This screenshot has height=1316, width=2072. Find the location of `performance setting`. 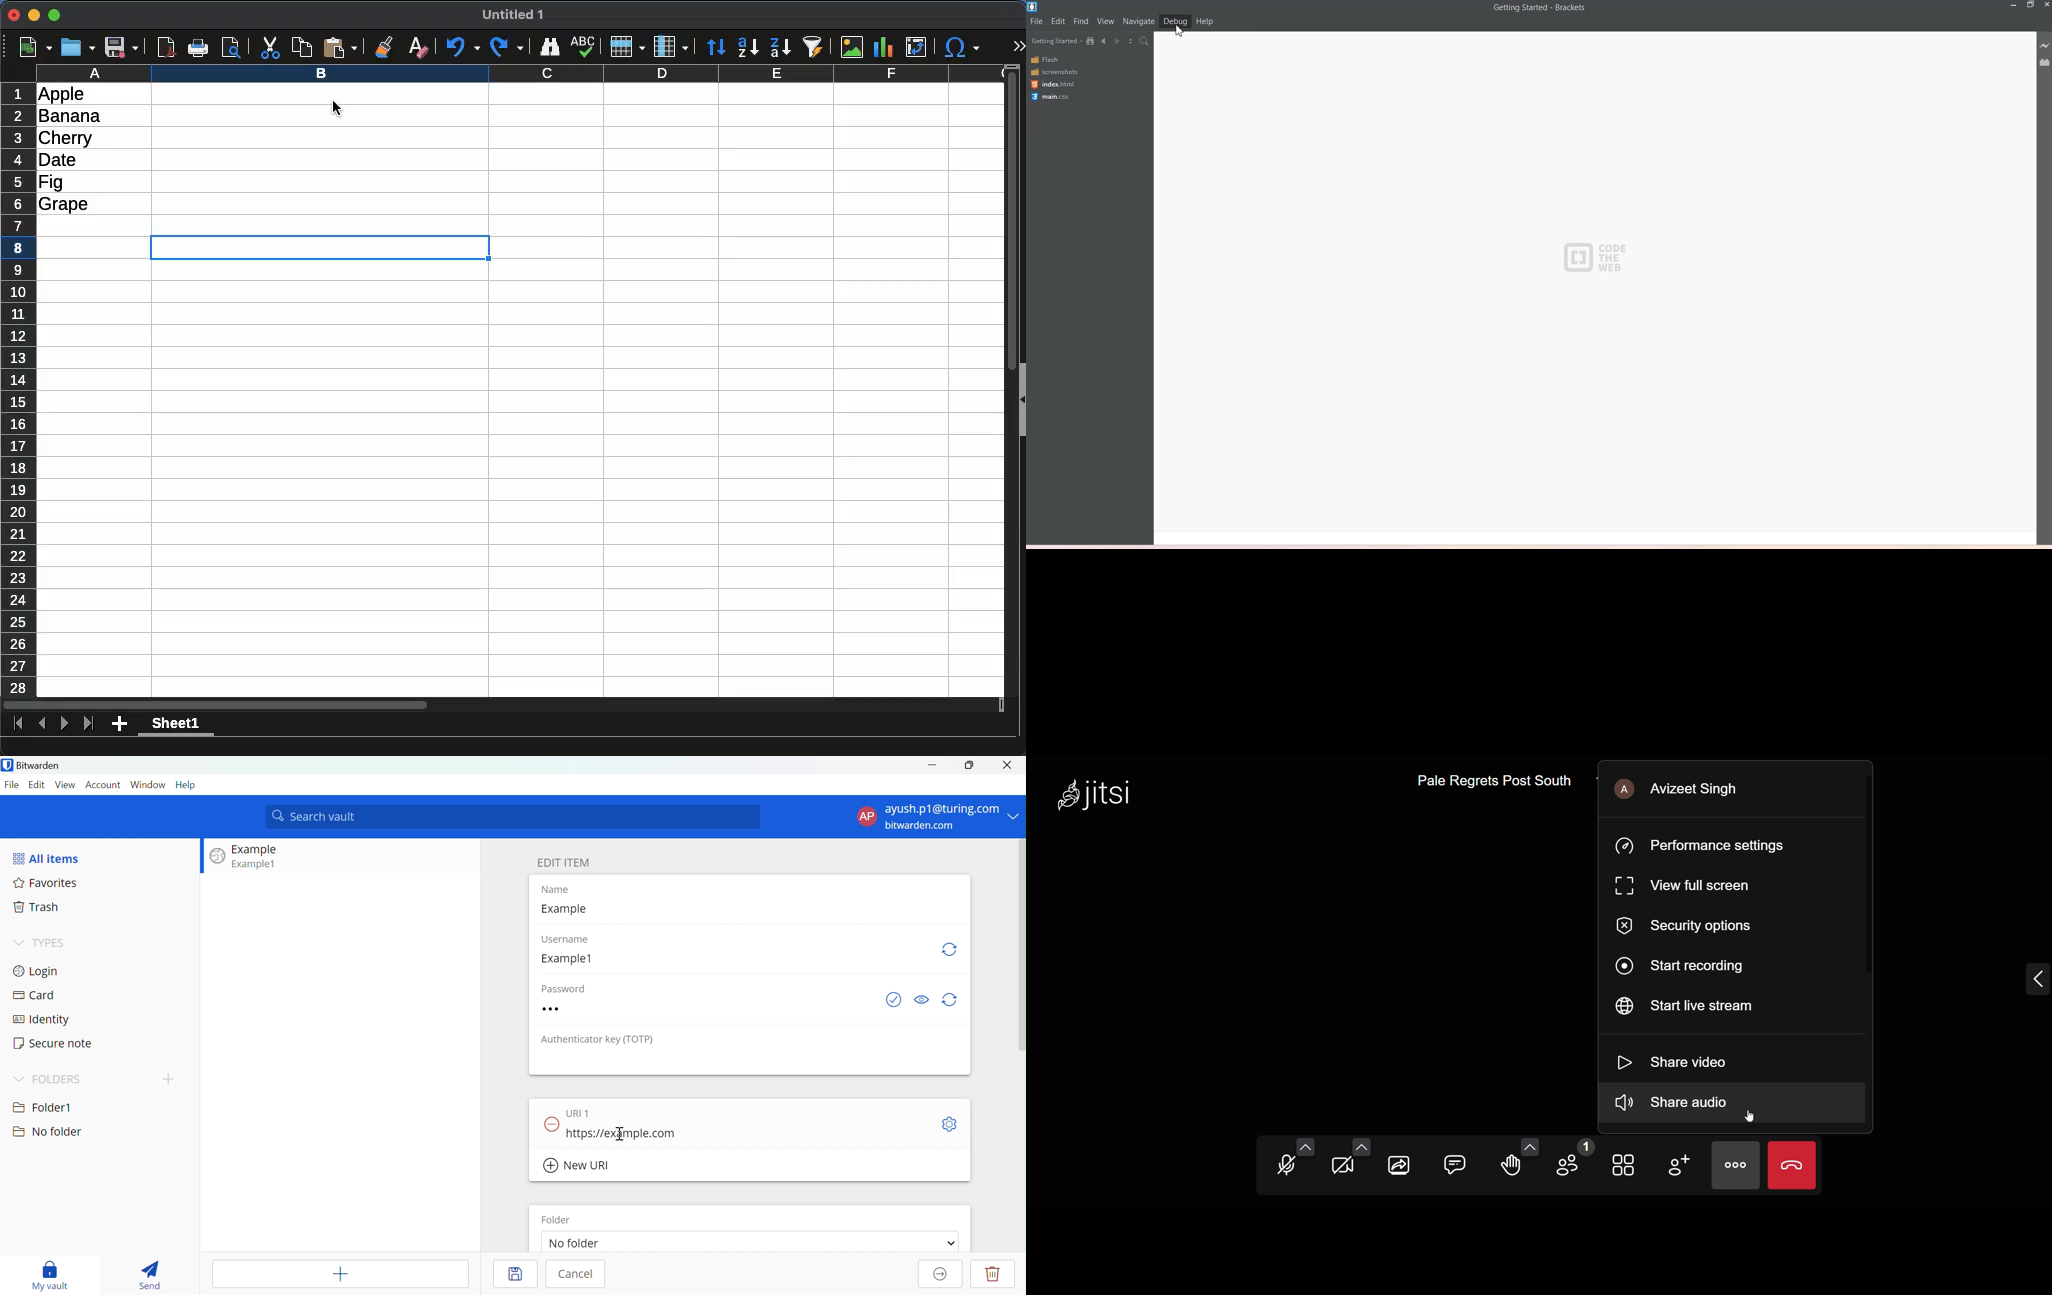

performance setting is located at coordinates (1713, 846).